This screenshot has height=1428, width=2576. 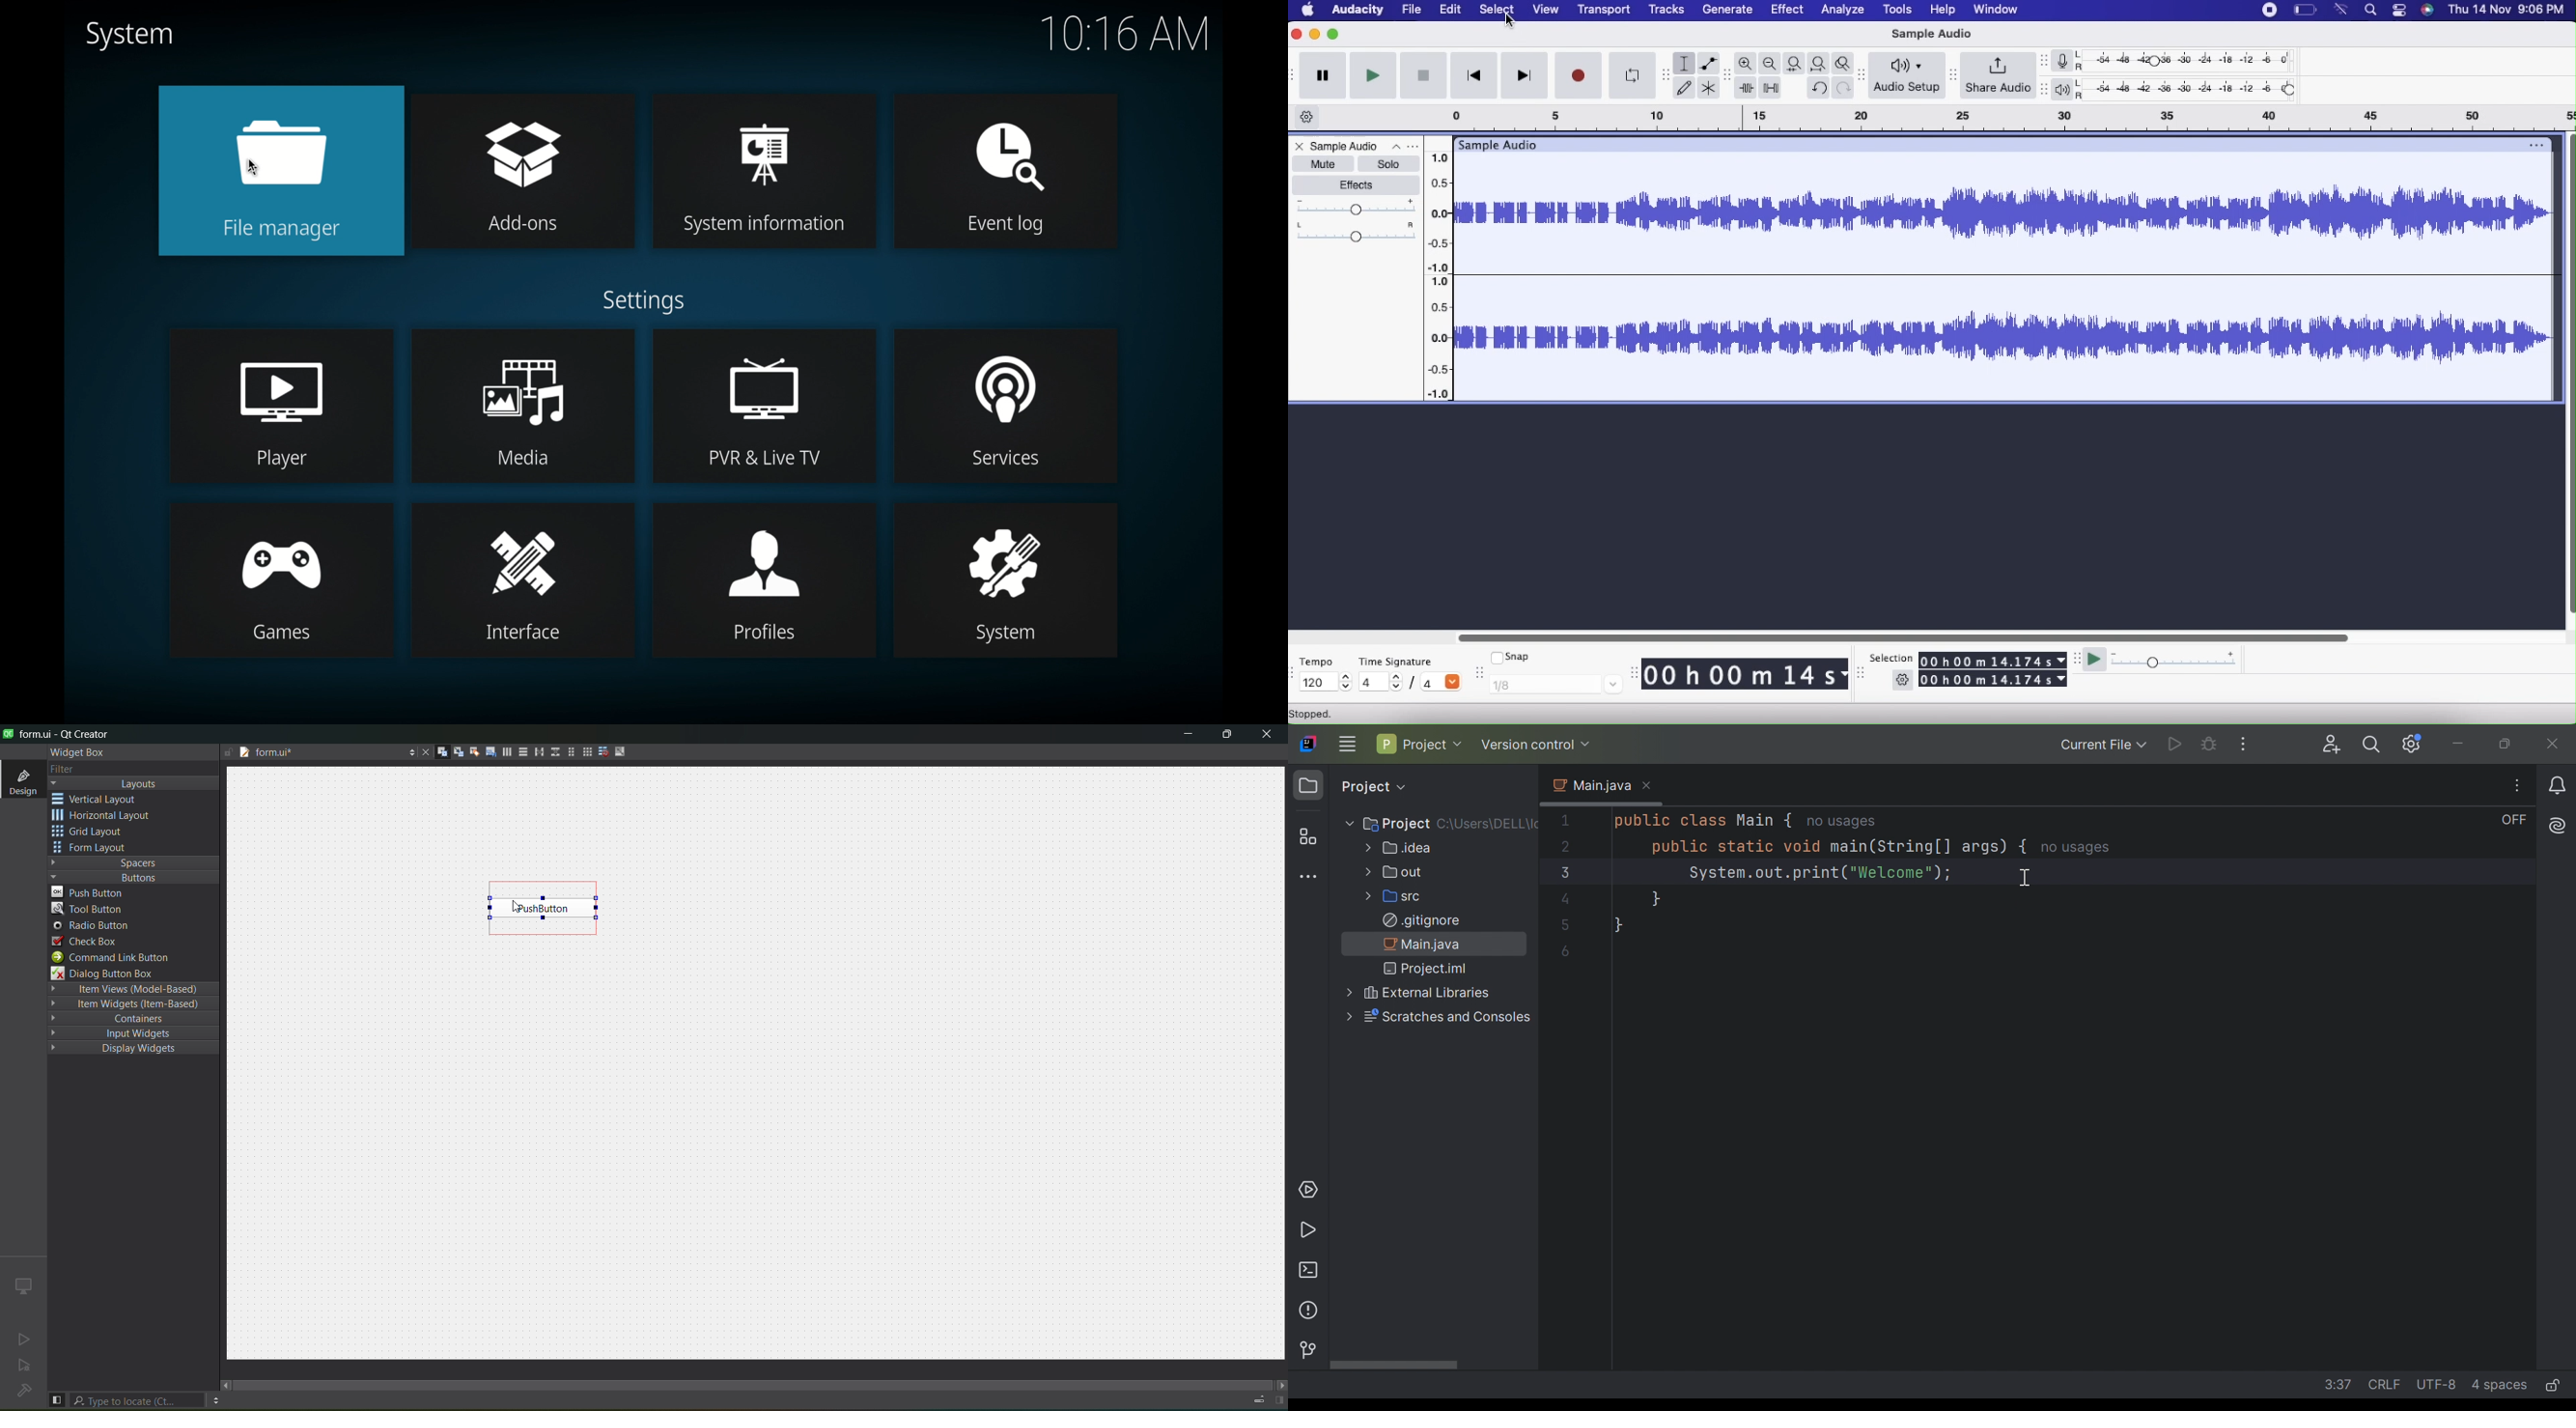 I want to click on spaces, so click(x=134, y=862).